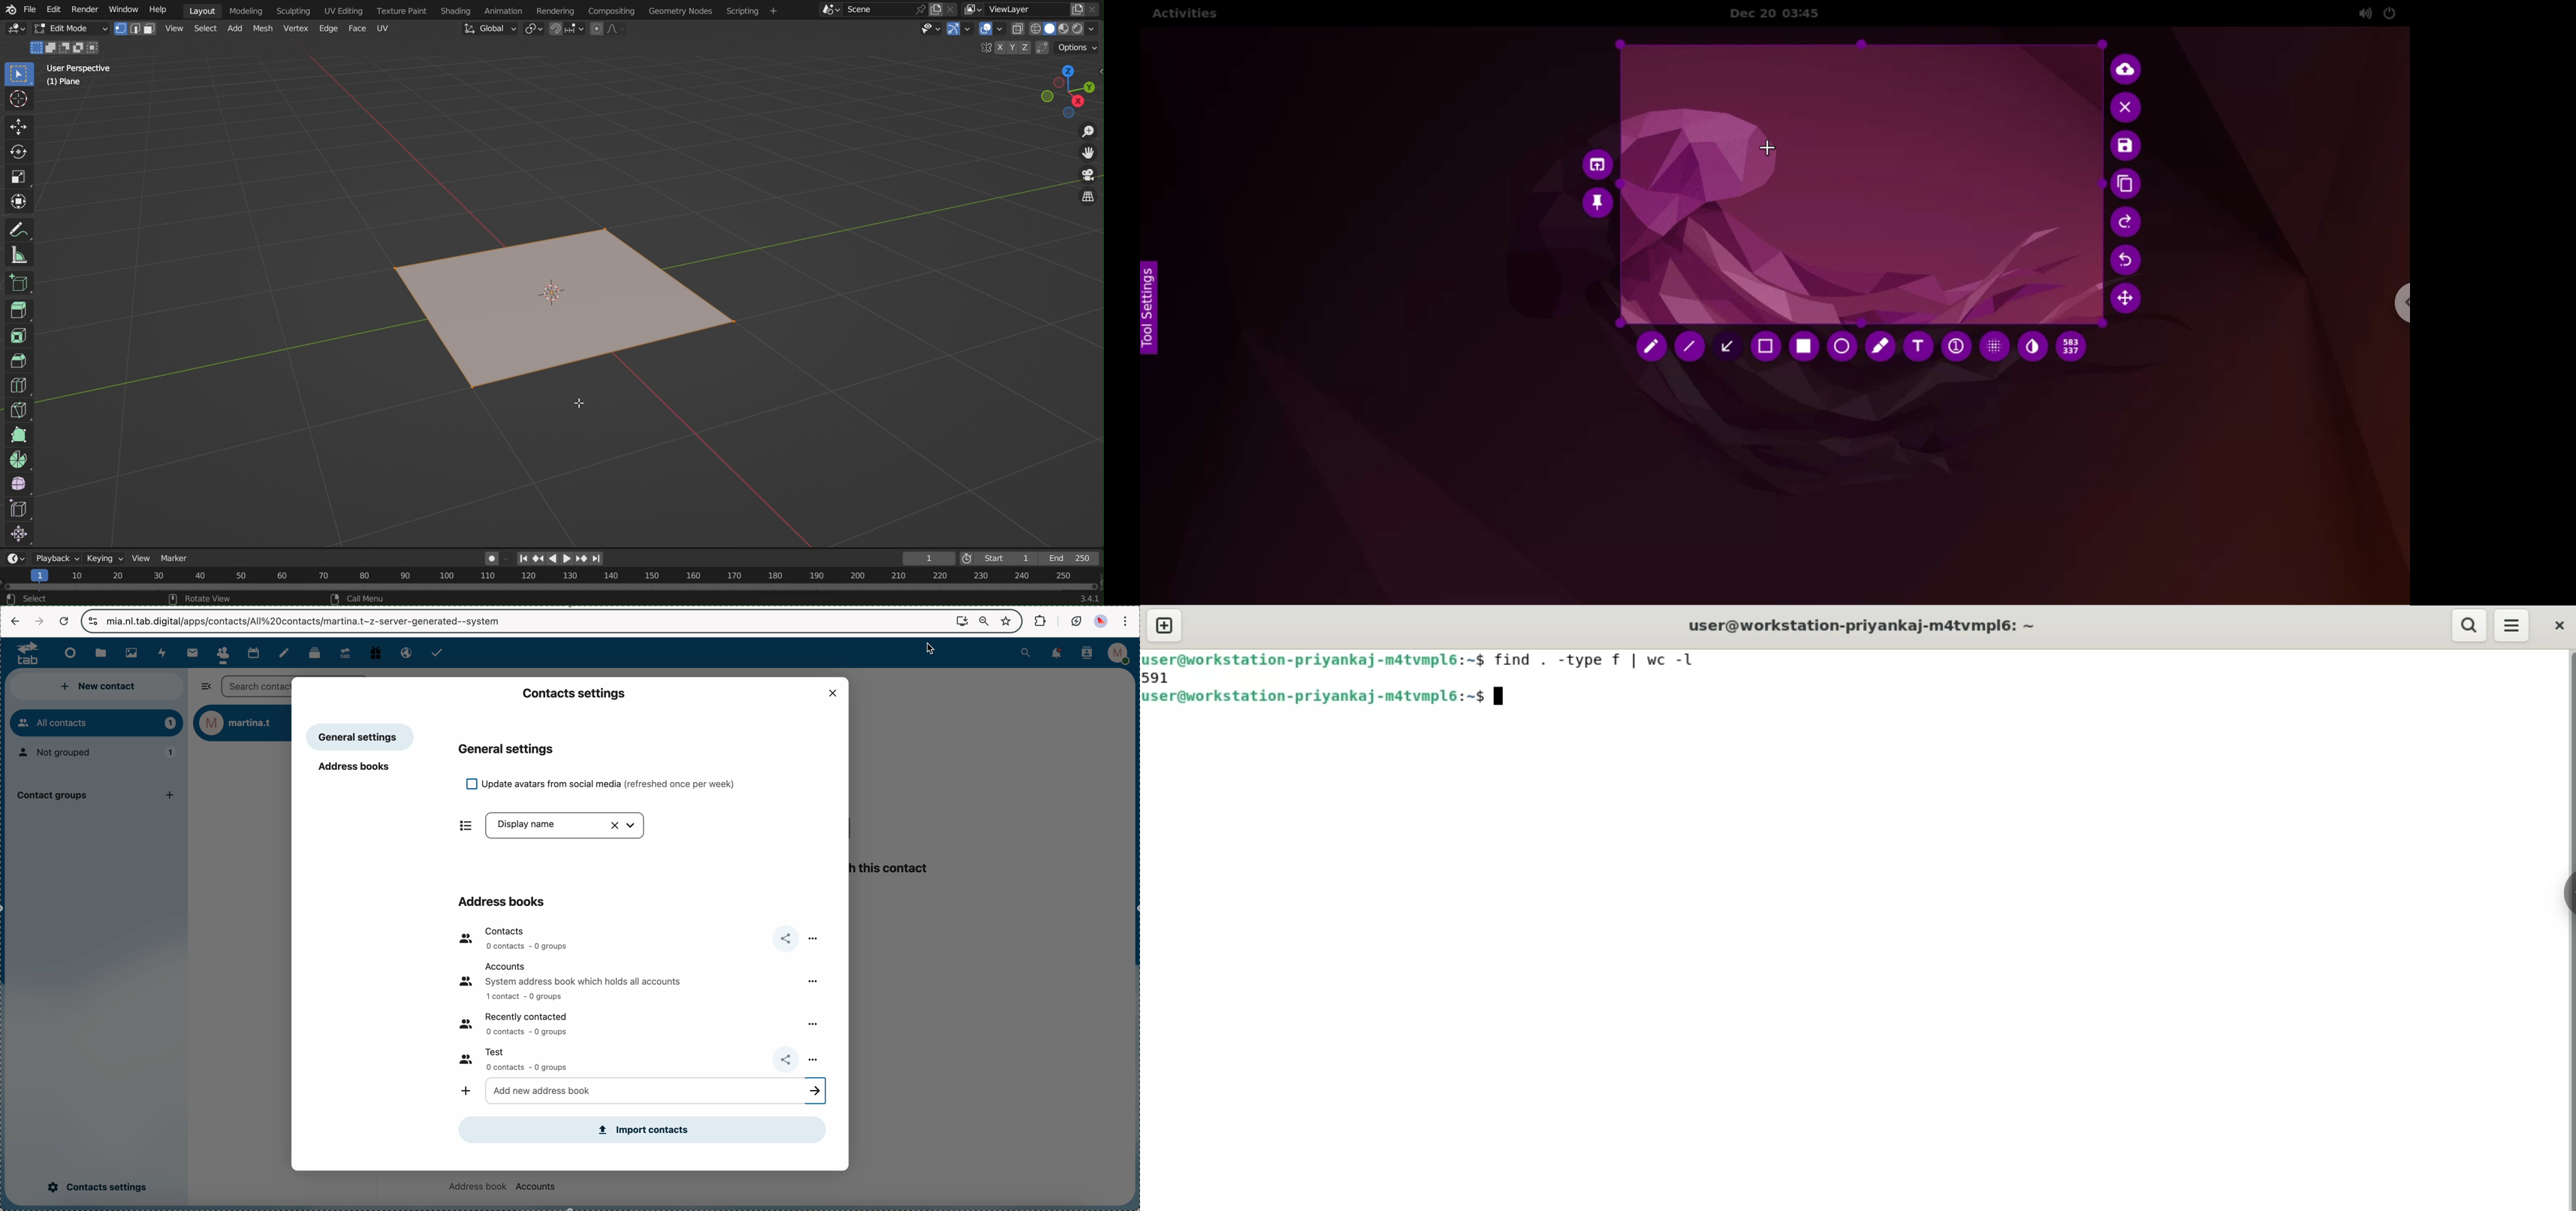 The image size is (2576, 1232). What do you see at coordinates (404, 9) in the screenshot?
I see `Texture Paint` at bounding box center [404, 9].